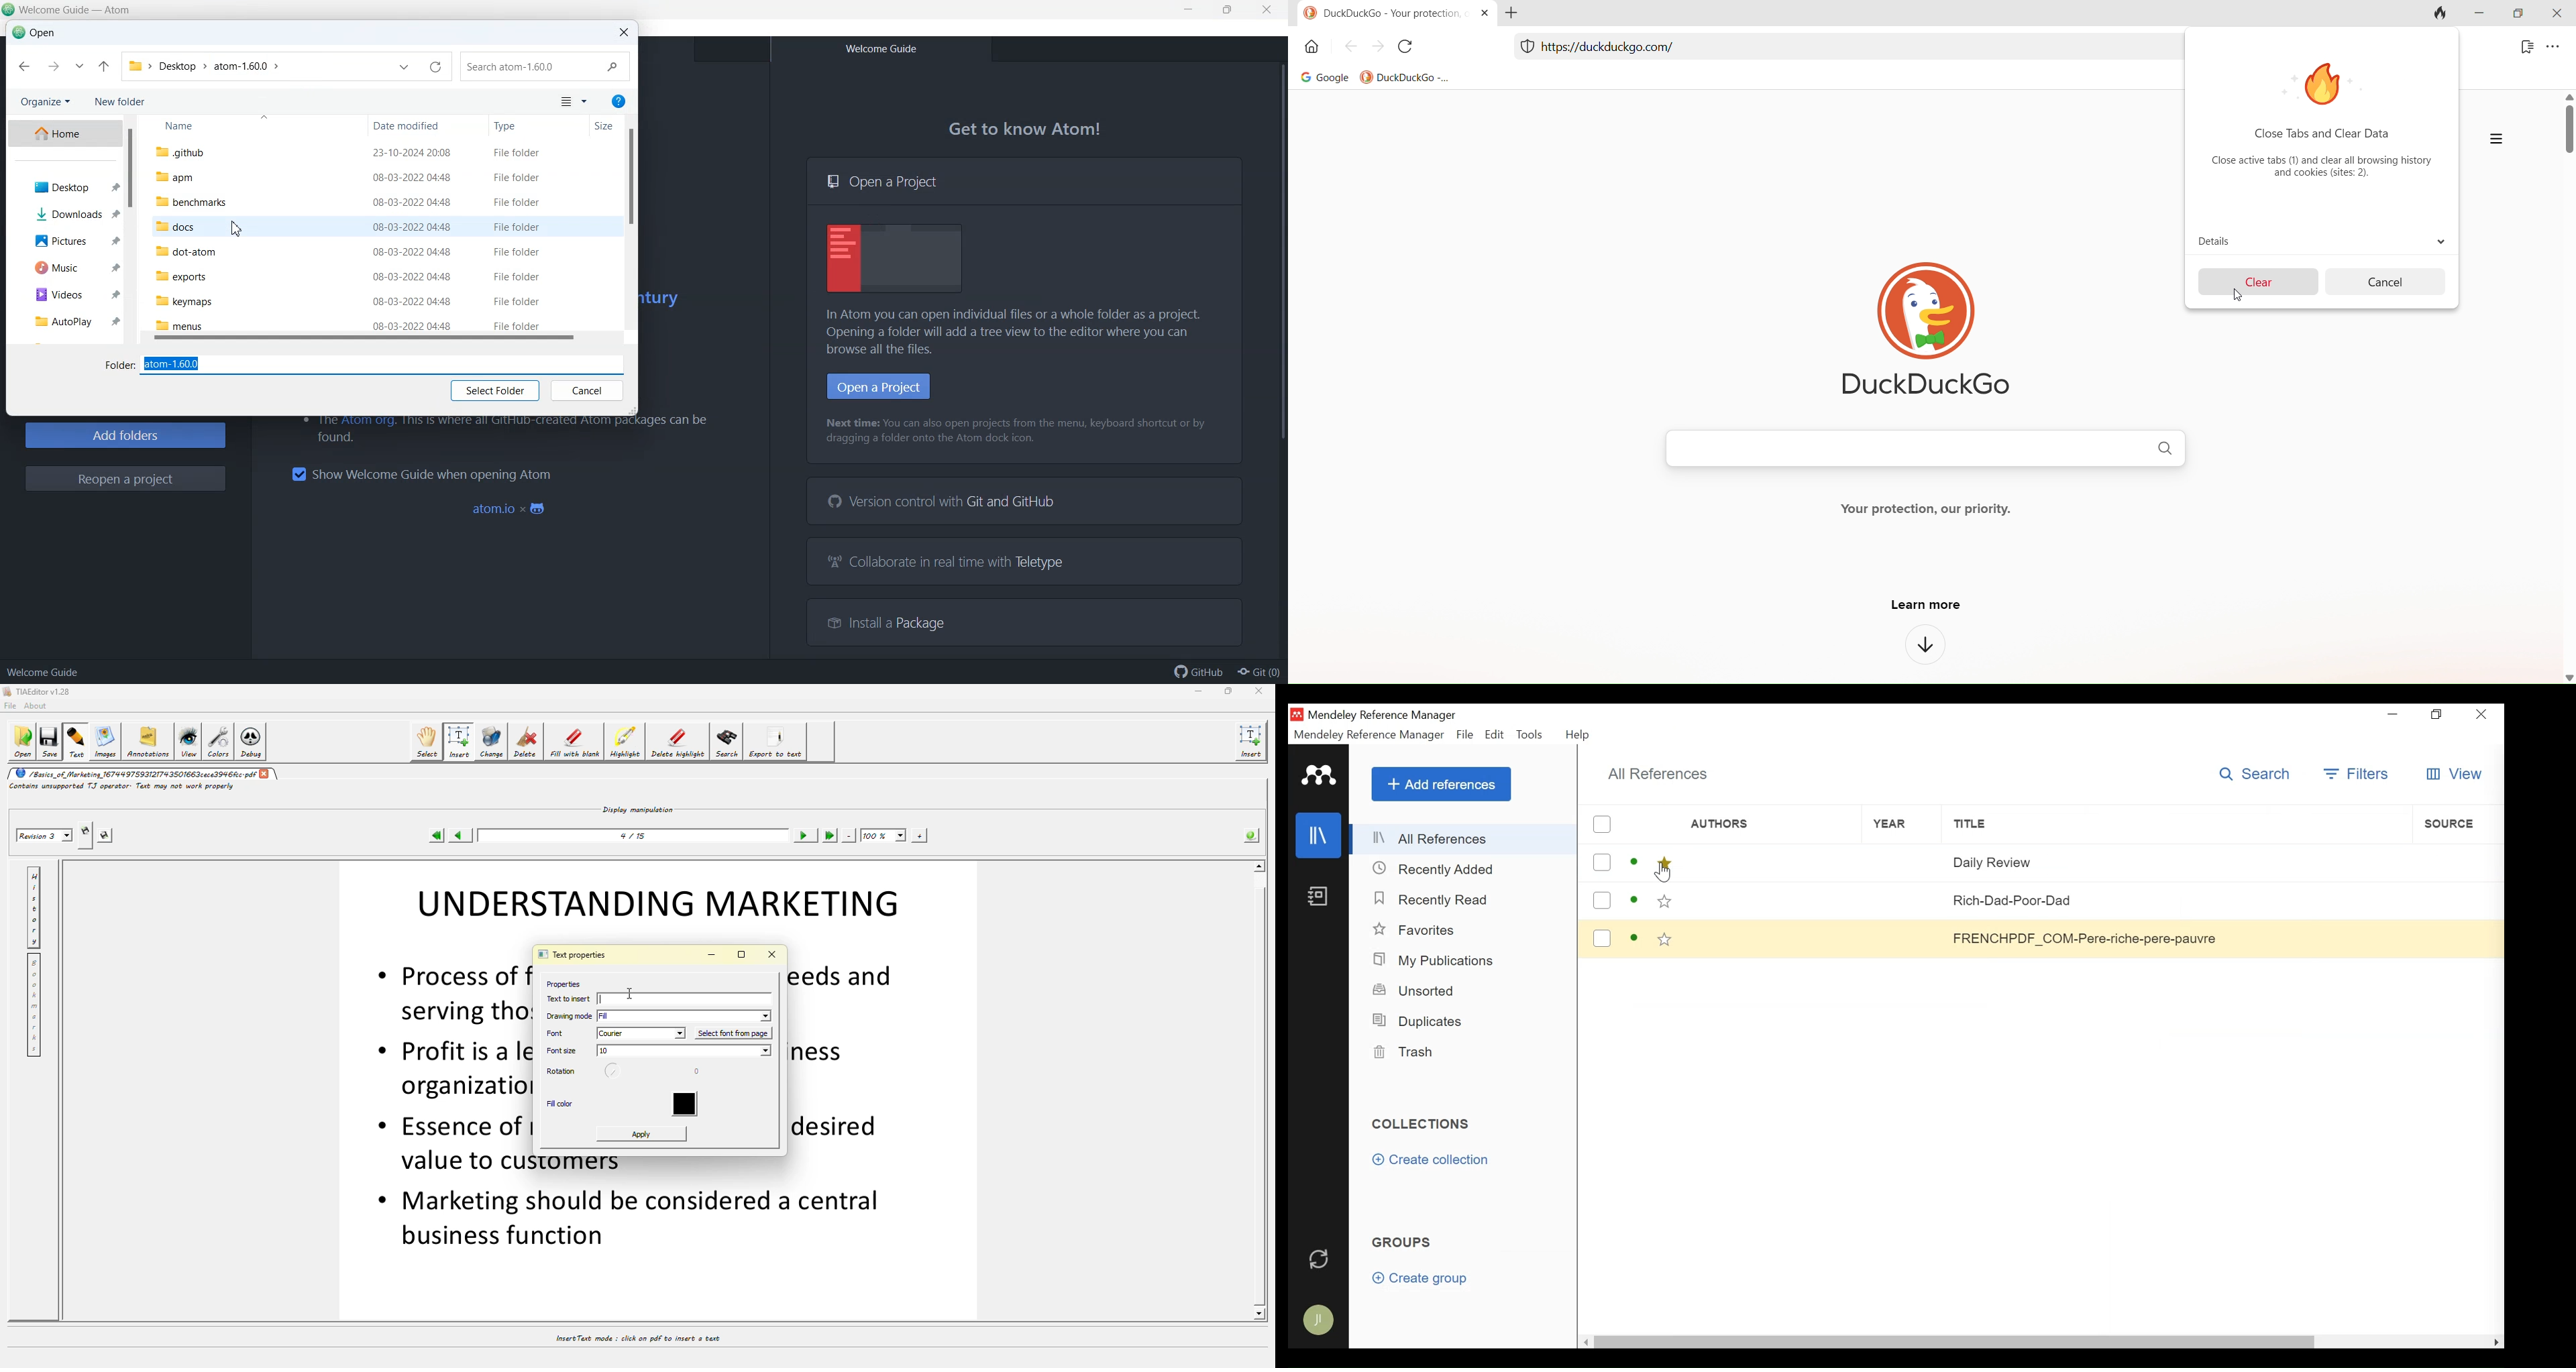 The height and width of the screenshot is (1372, 2576). I want to click on Mendeley Reference Manager, so click(1369, 735).